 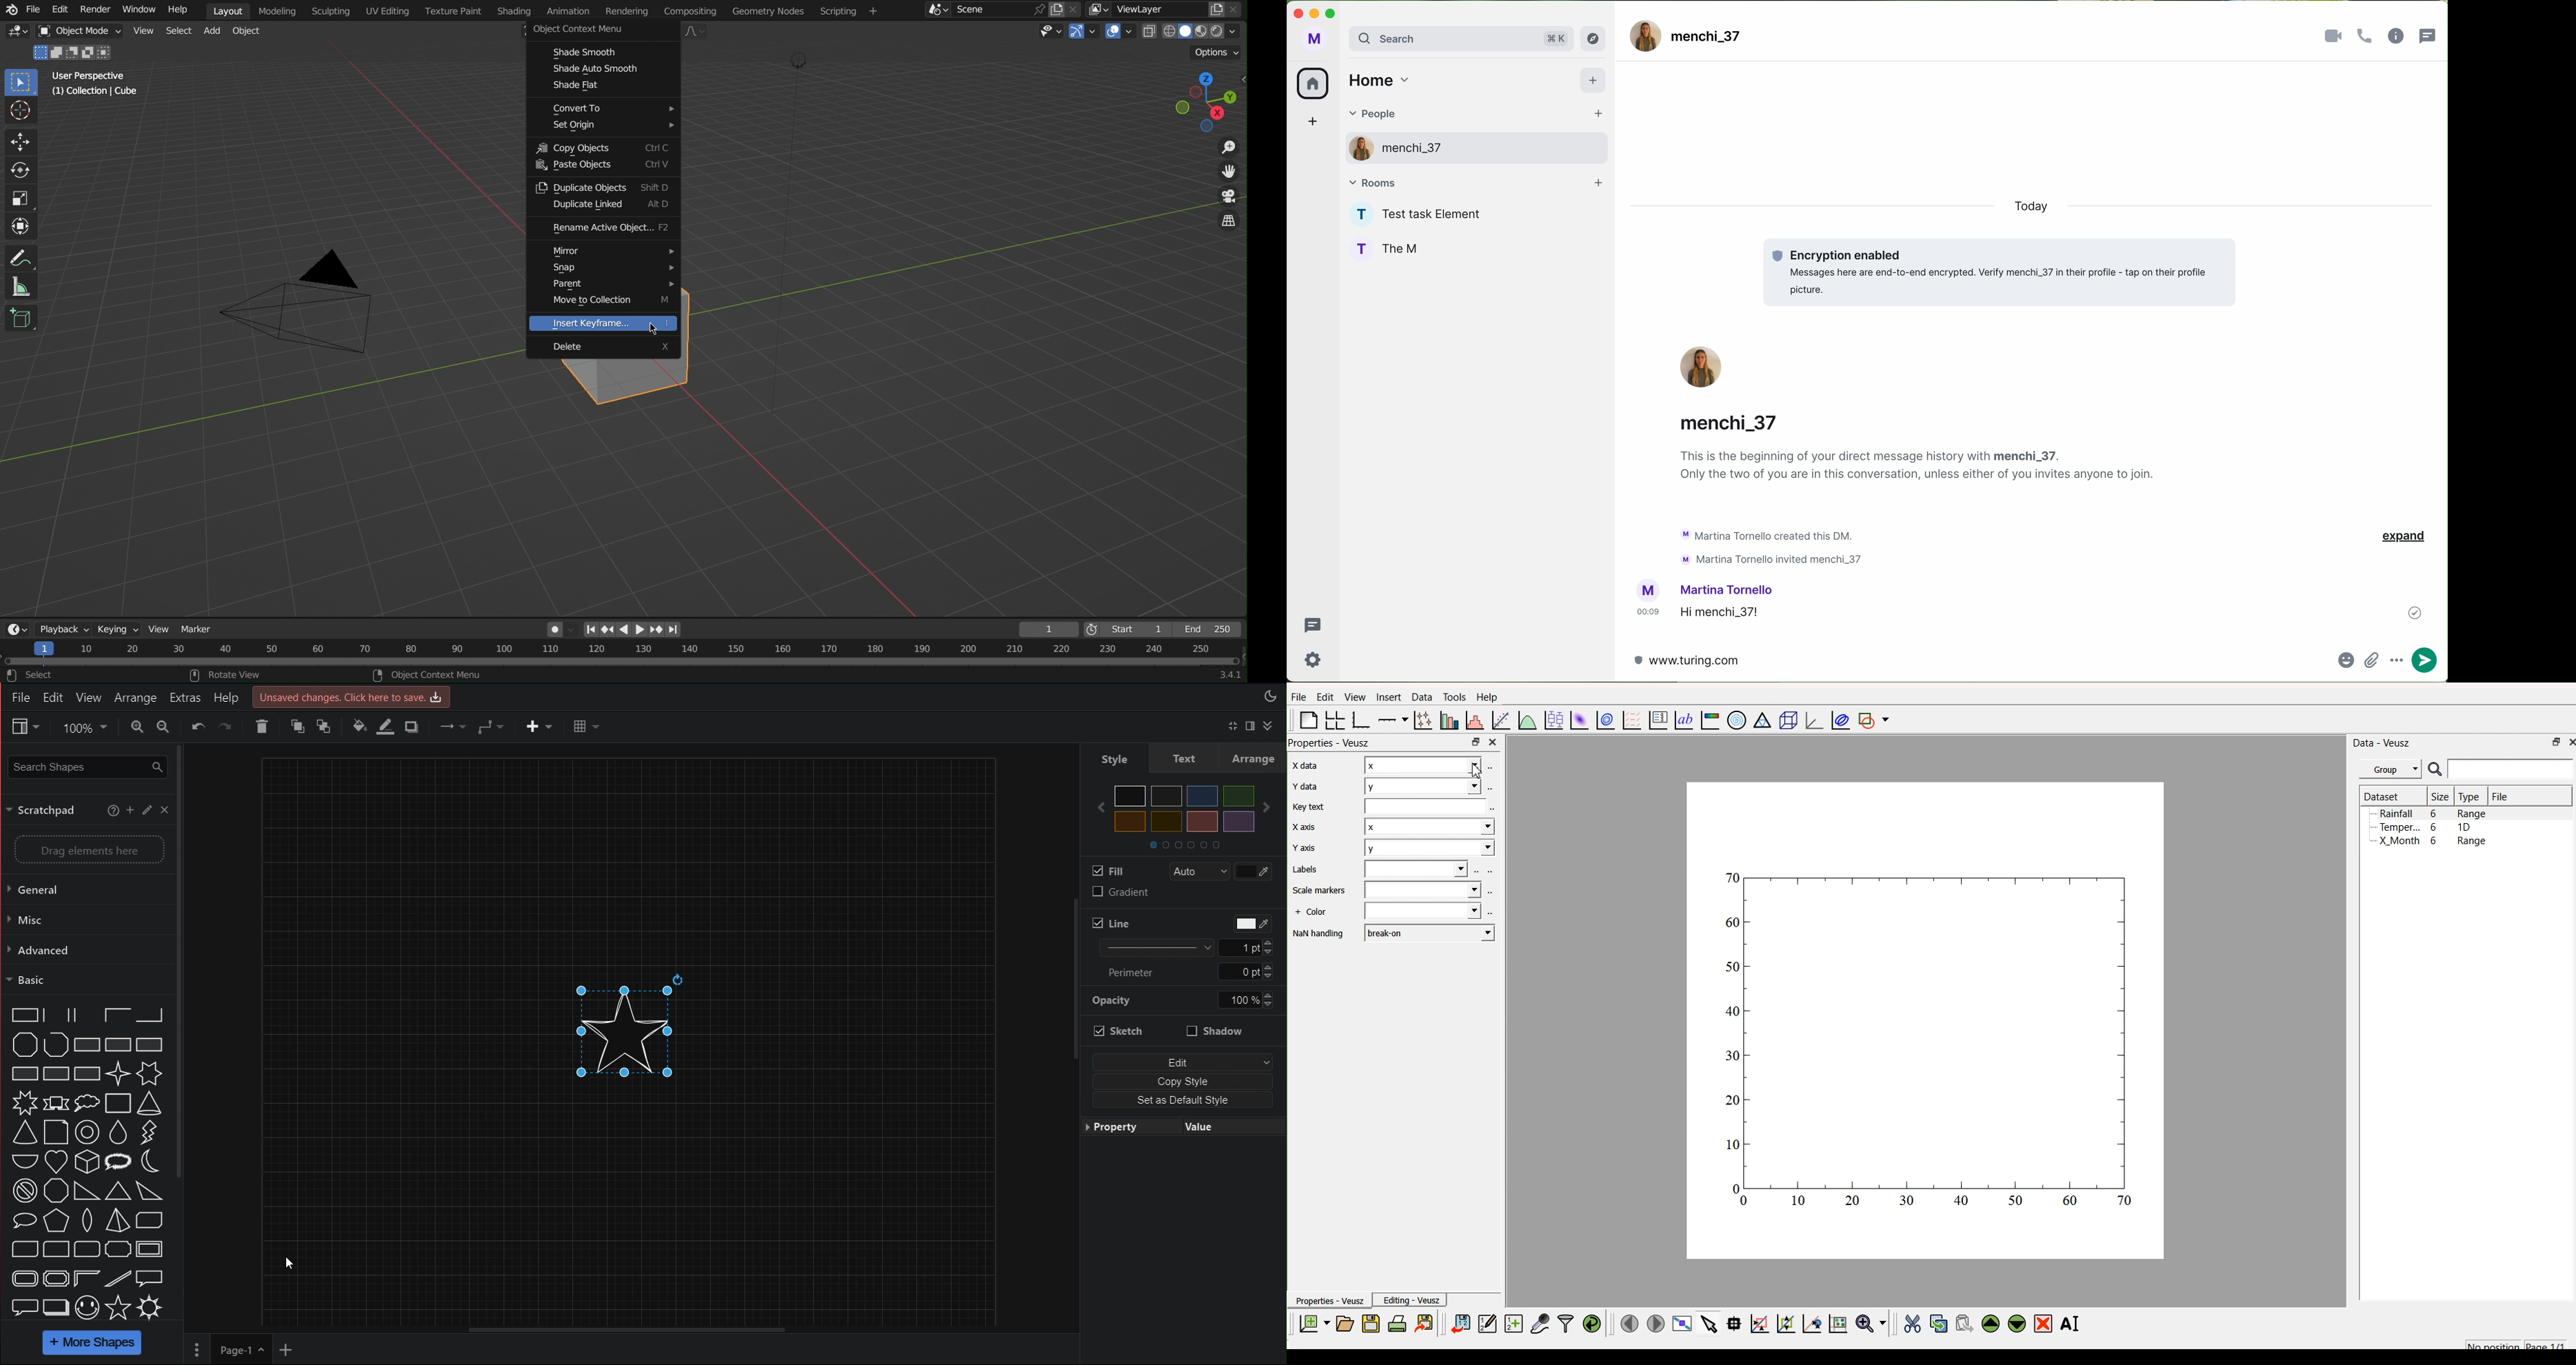 I want to click on Folder, so click(x=1186, y=844).